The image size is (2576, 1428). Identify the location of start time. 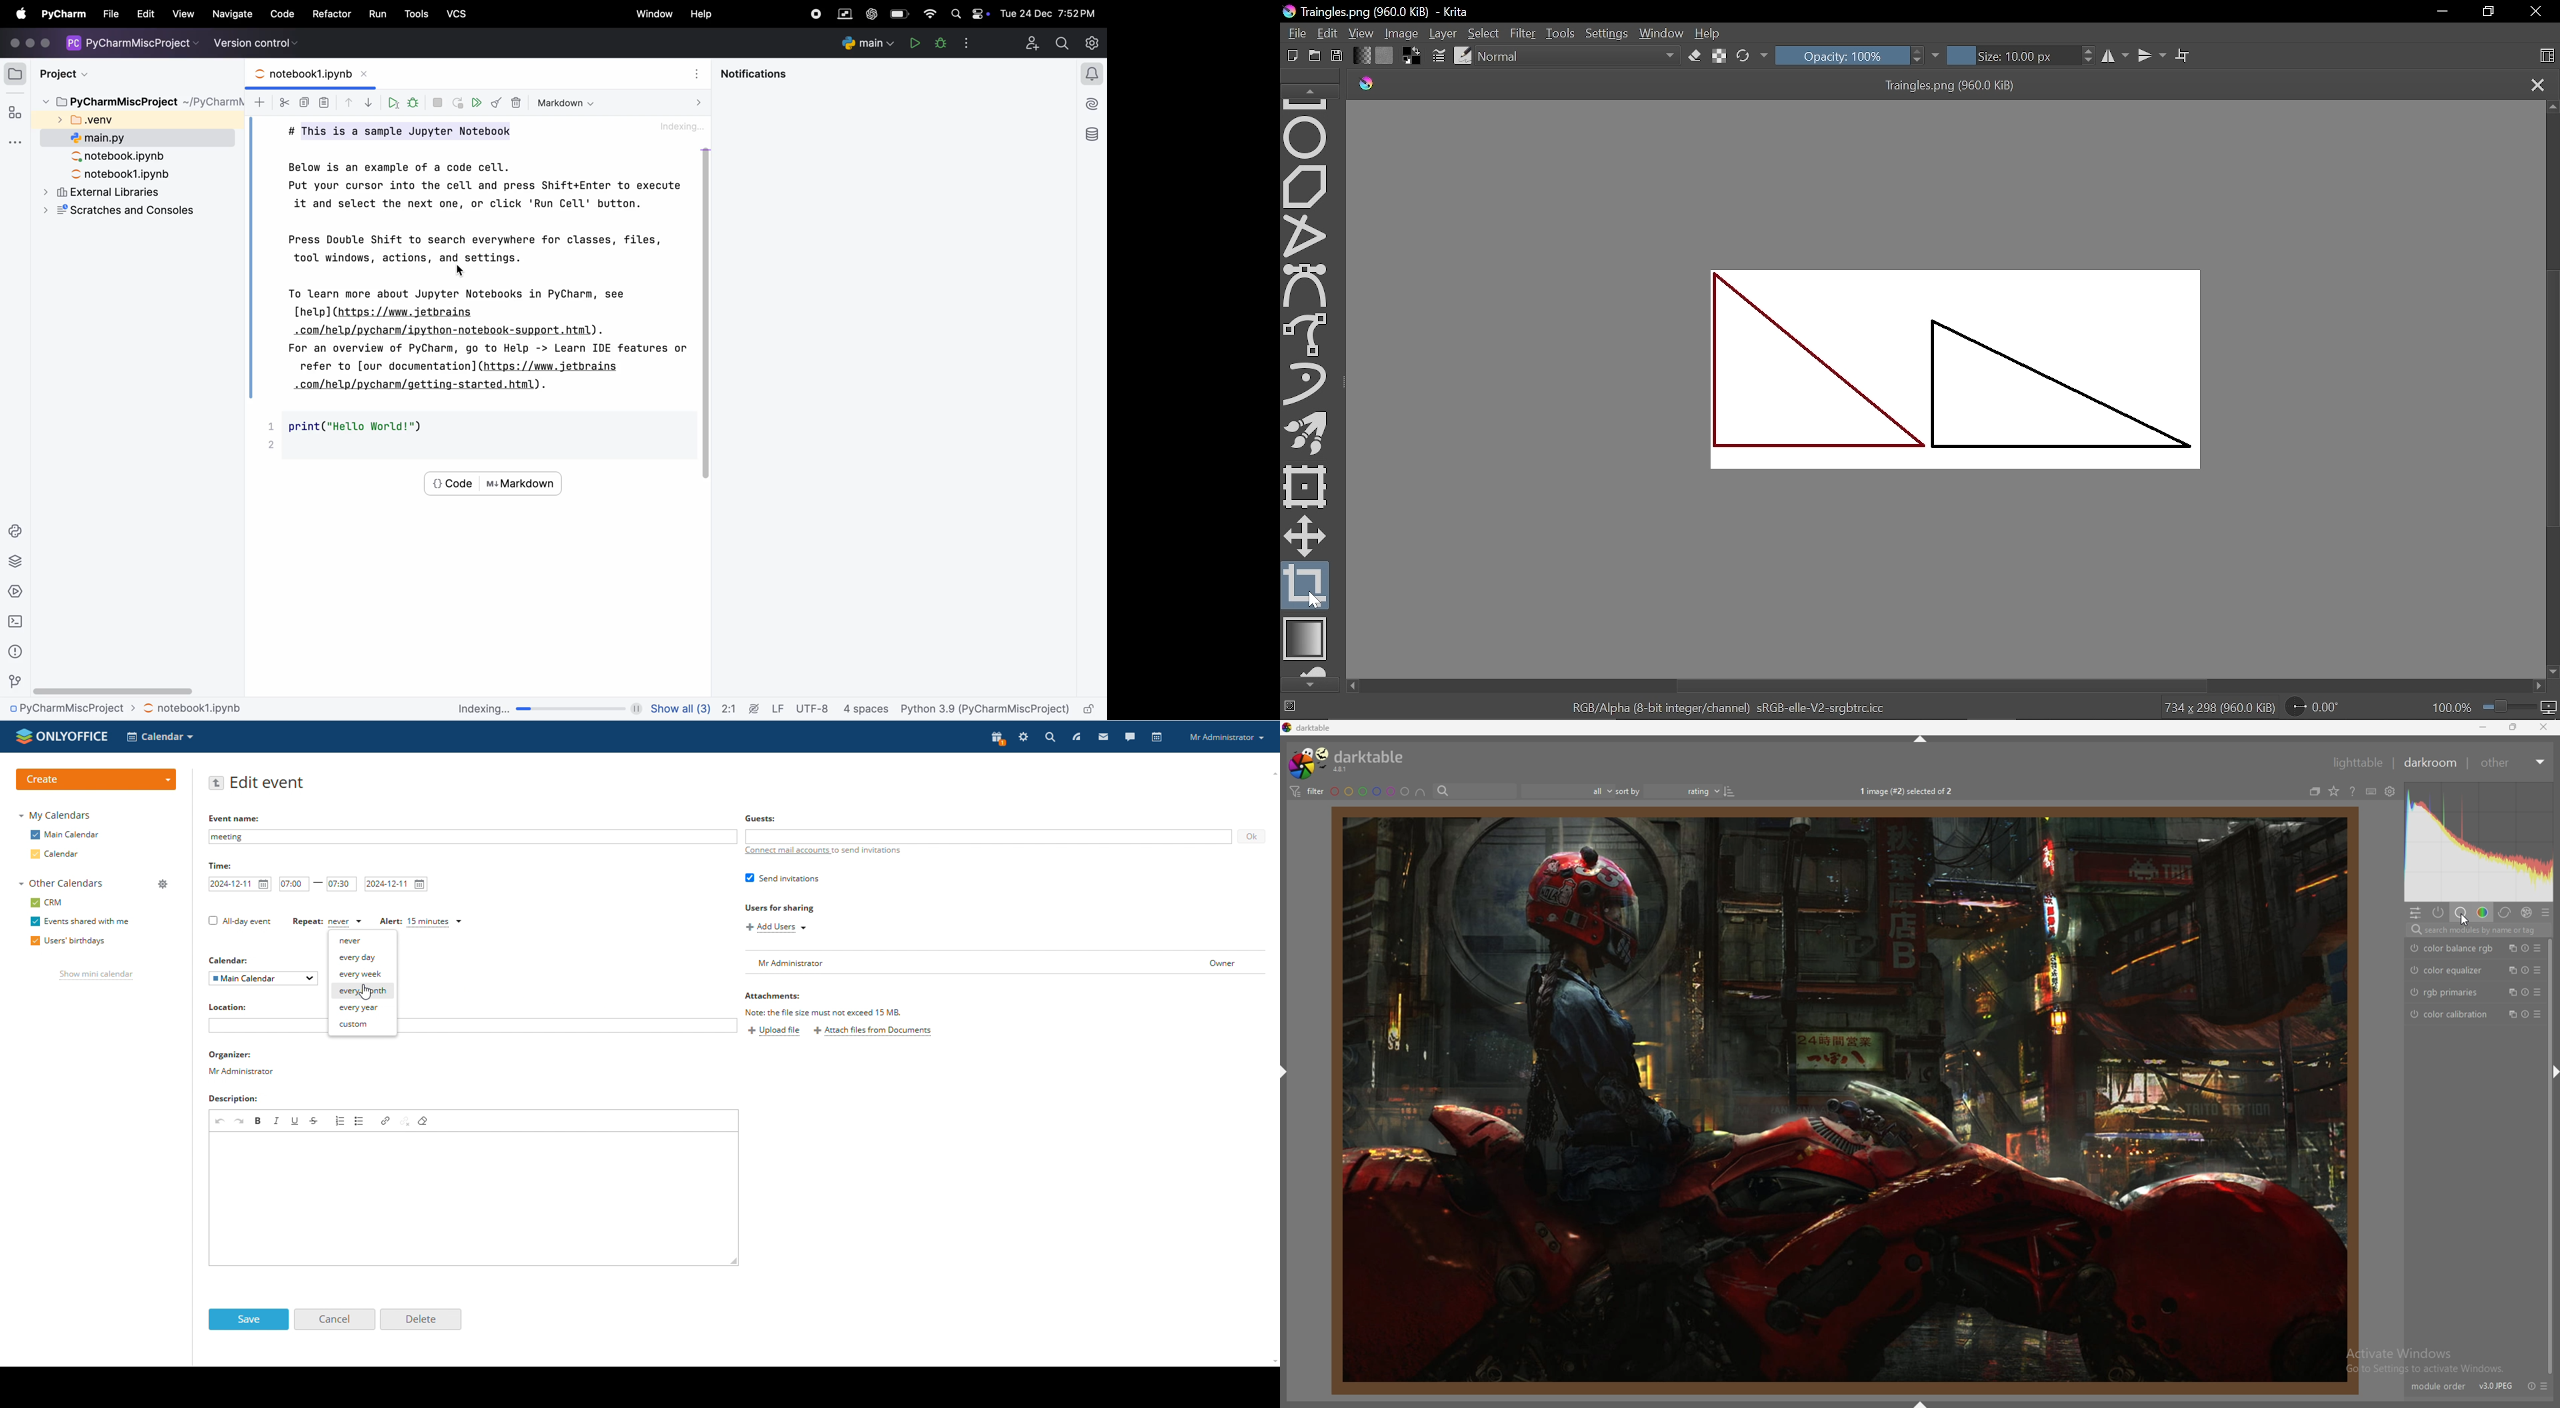
(294, 883).